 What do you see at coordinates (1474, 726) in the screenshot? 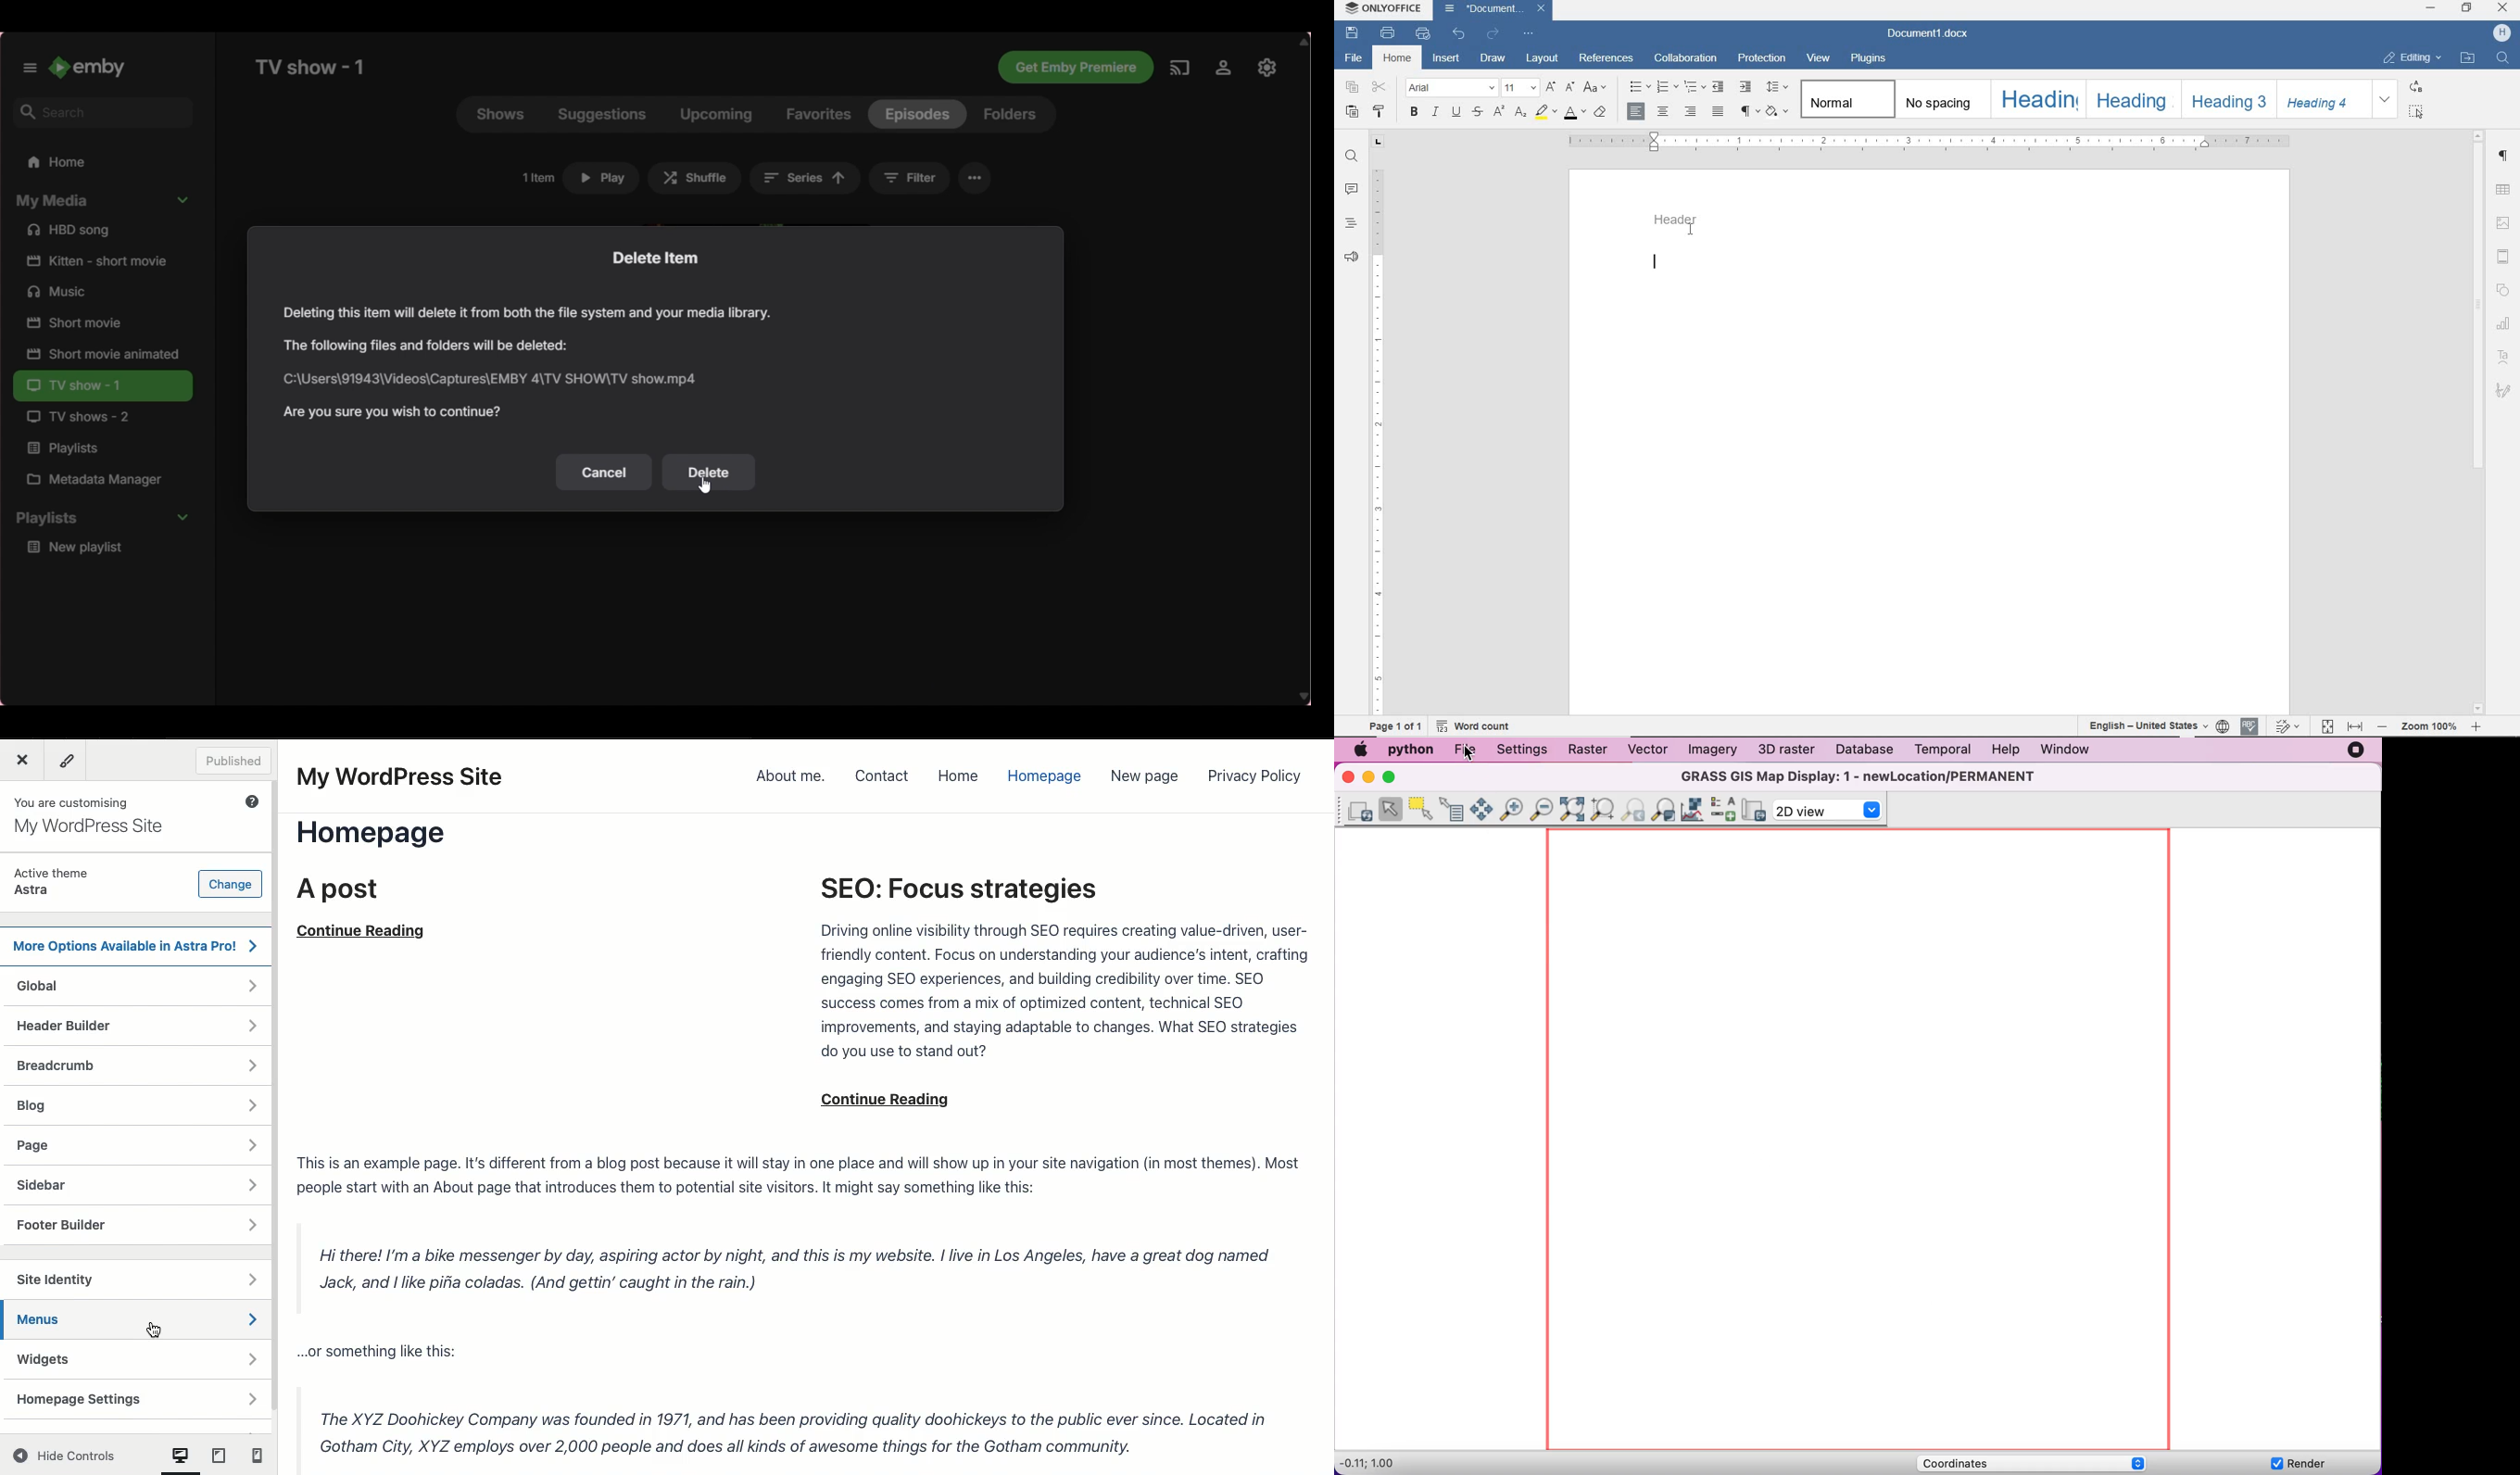
I see `word count` at bounding box center [1474, 726].